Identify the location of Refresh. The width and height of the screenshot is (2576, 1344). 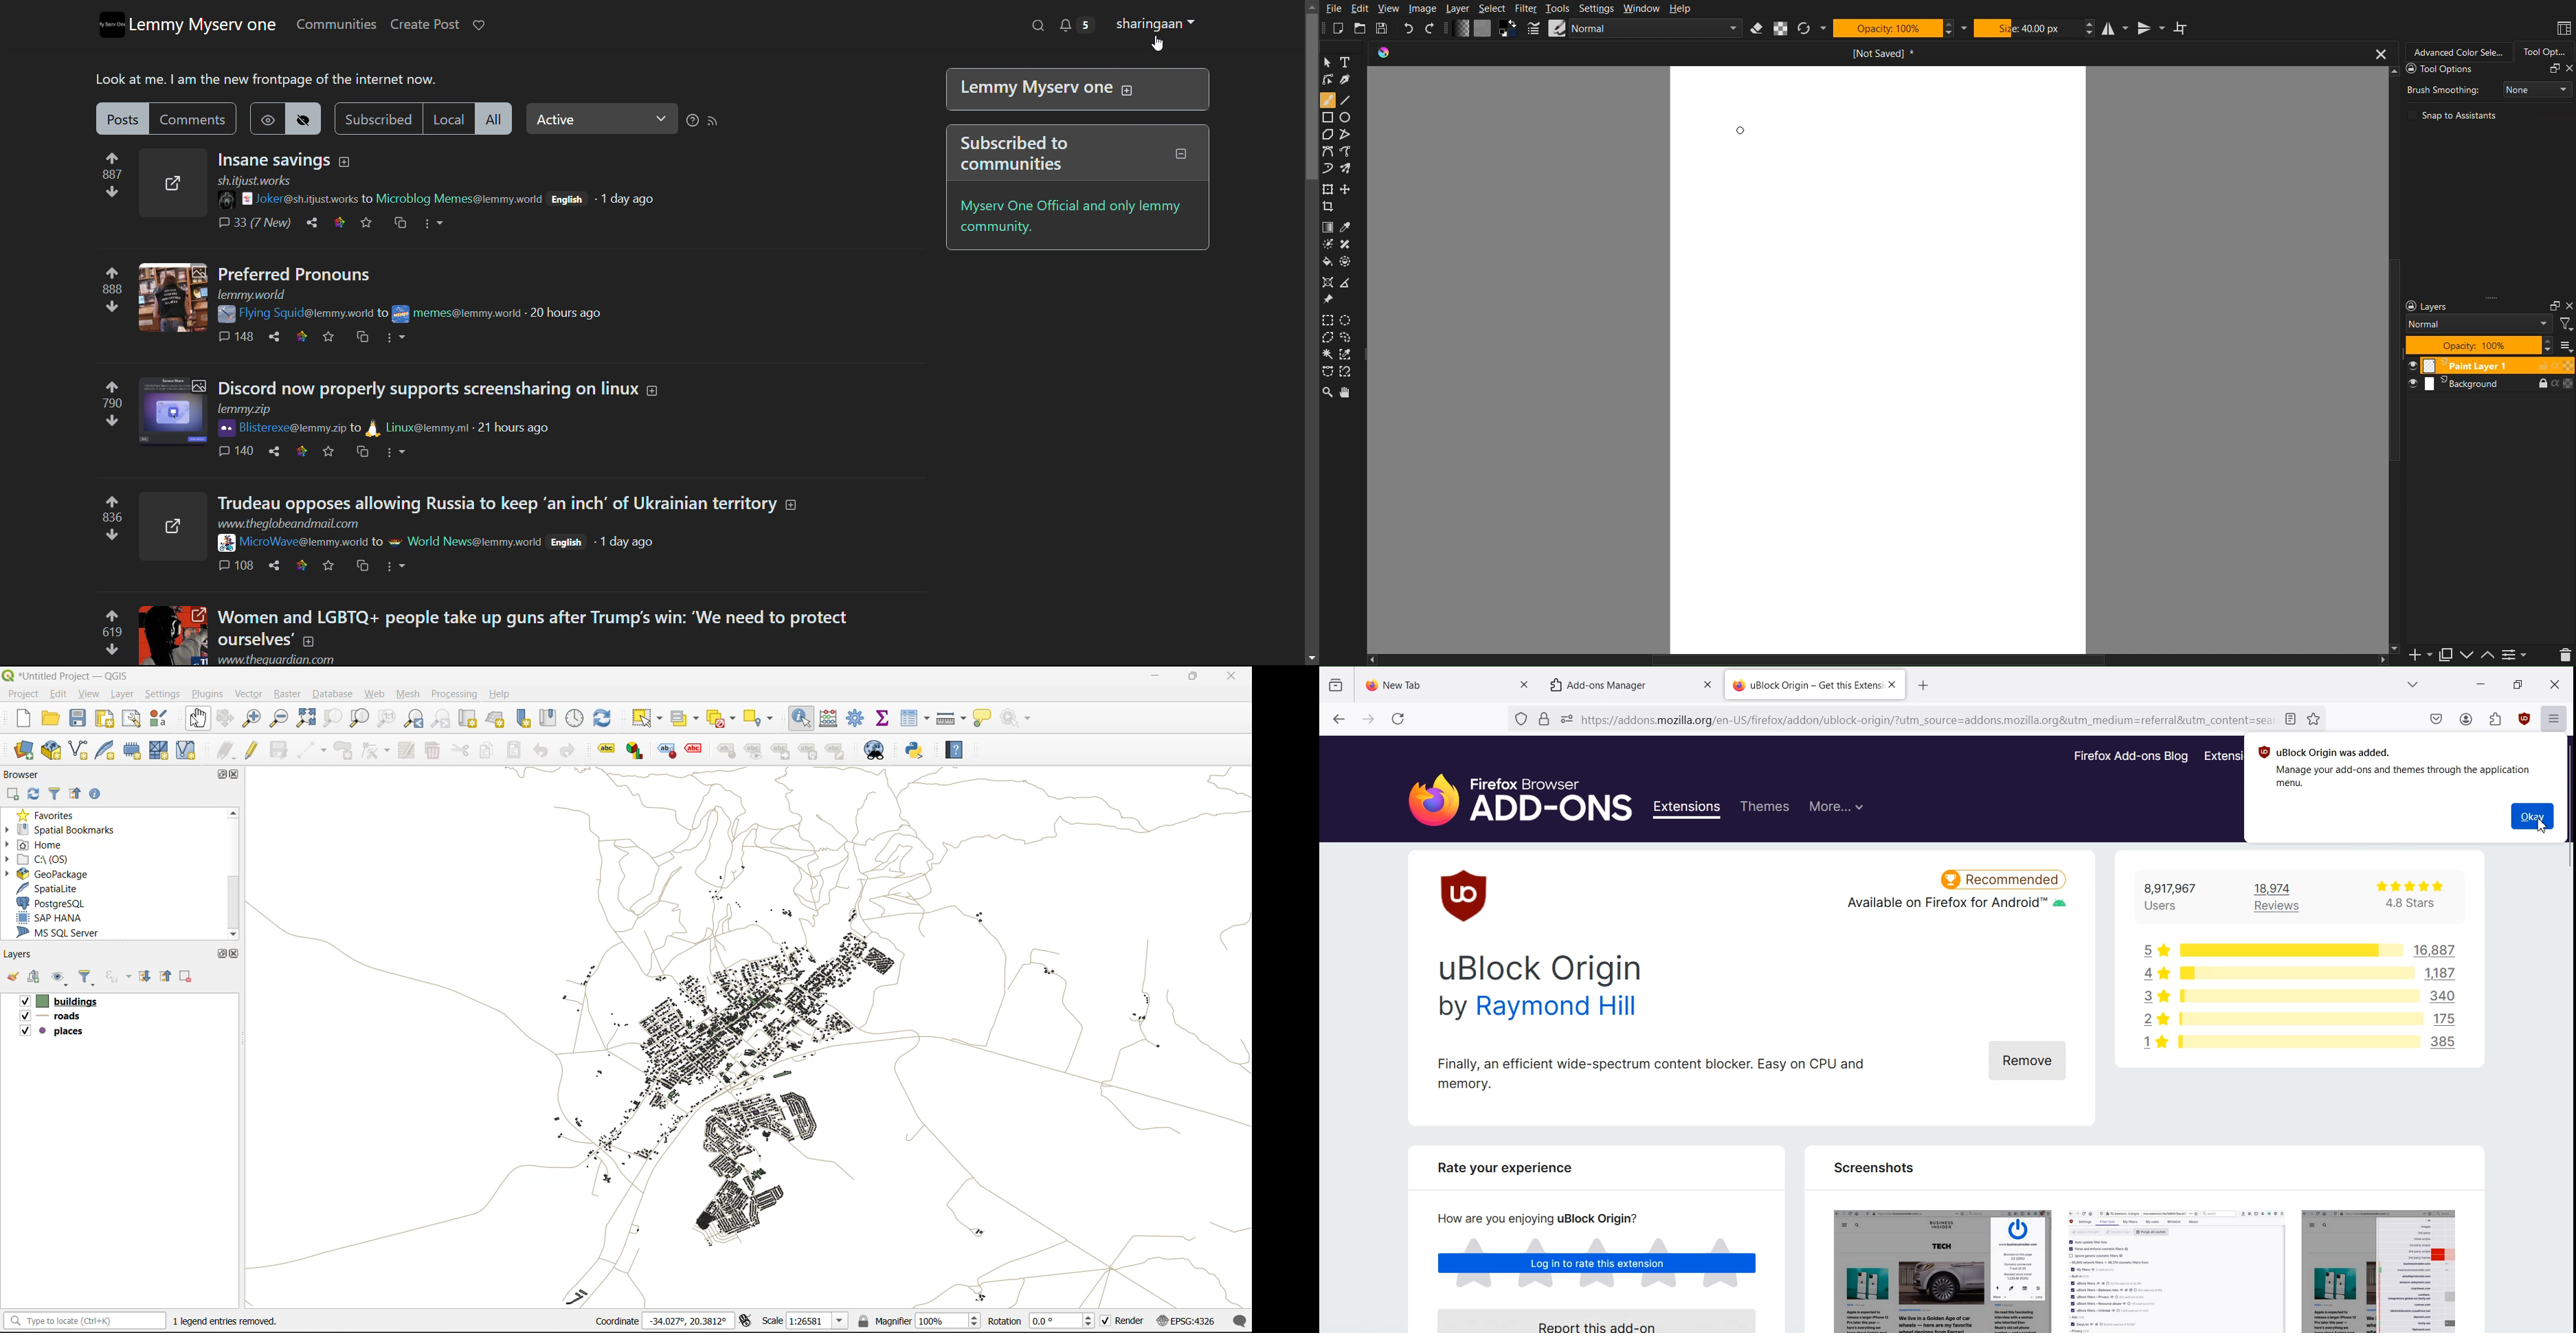
(1804, 28).